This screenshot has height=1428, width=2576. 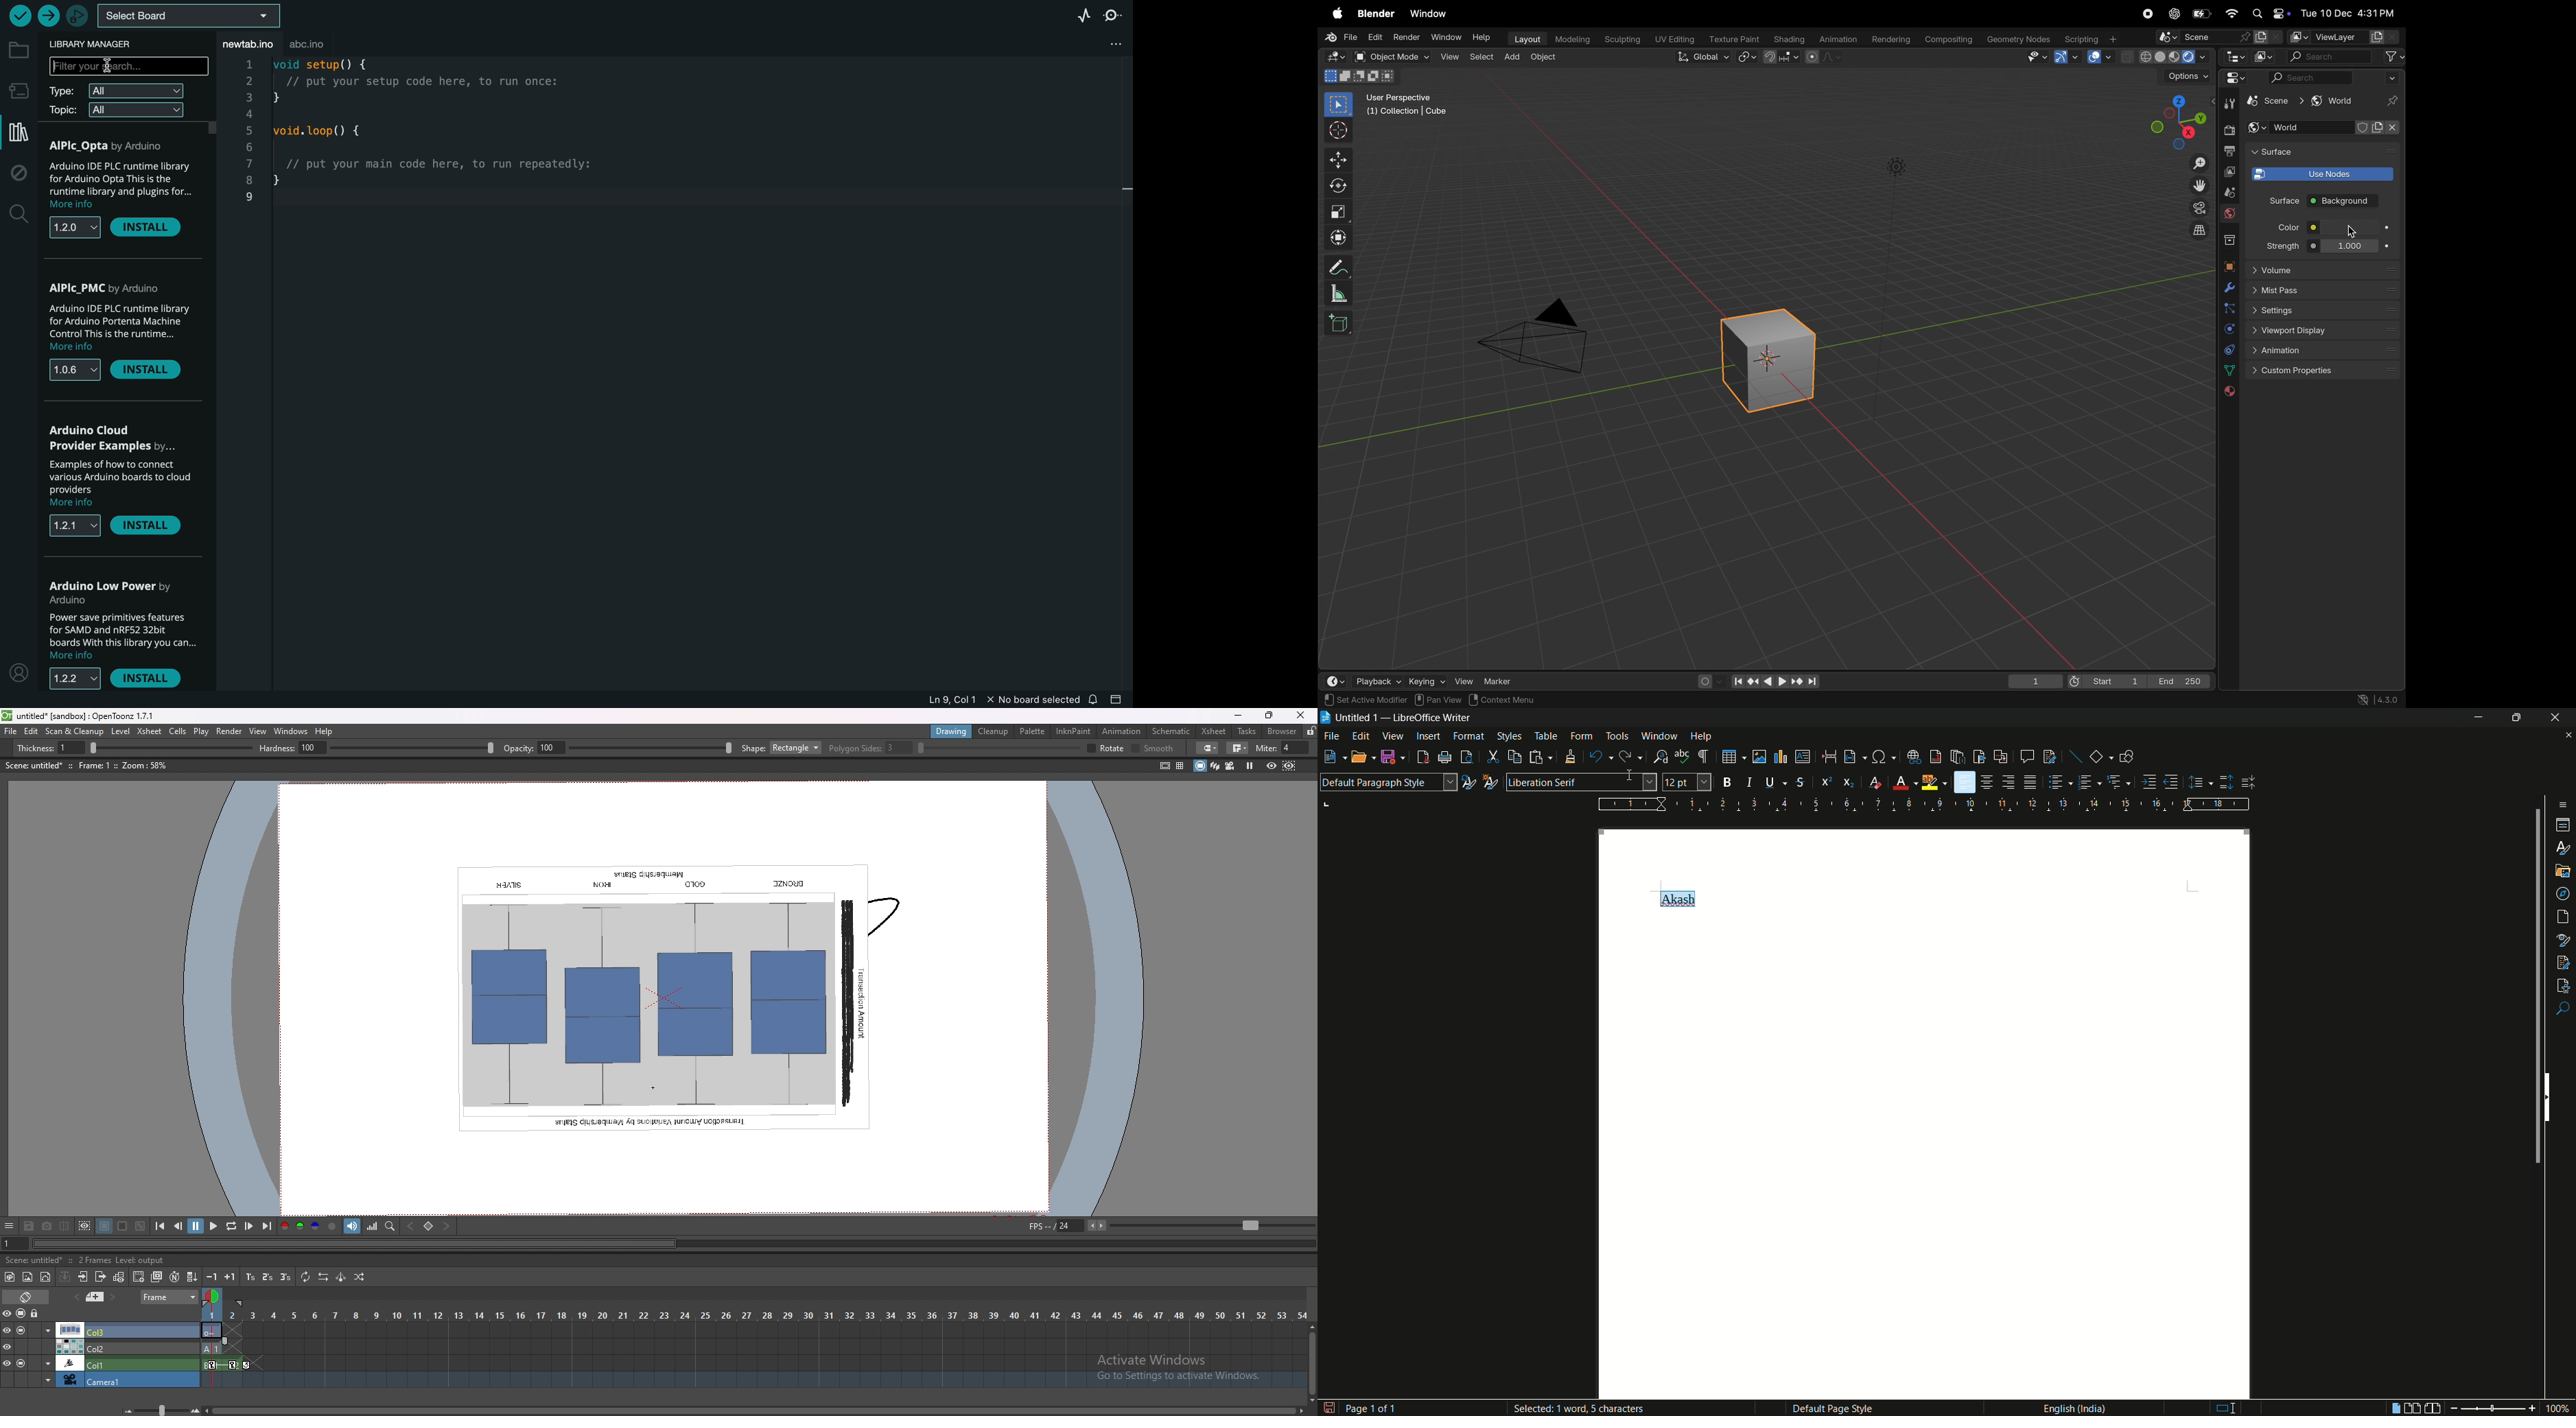 I want to click on End 250, so click(x=2181, y=681).